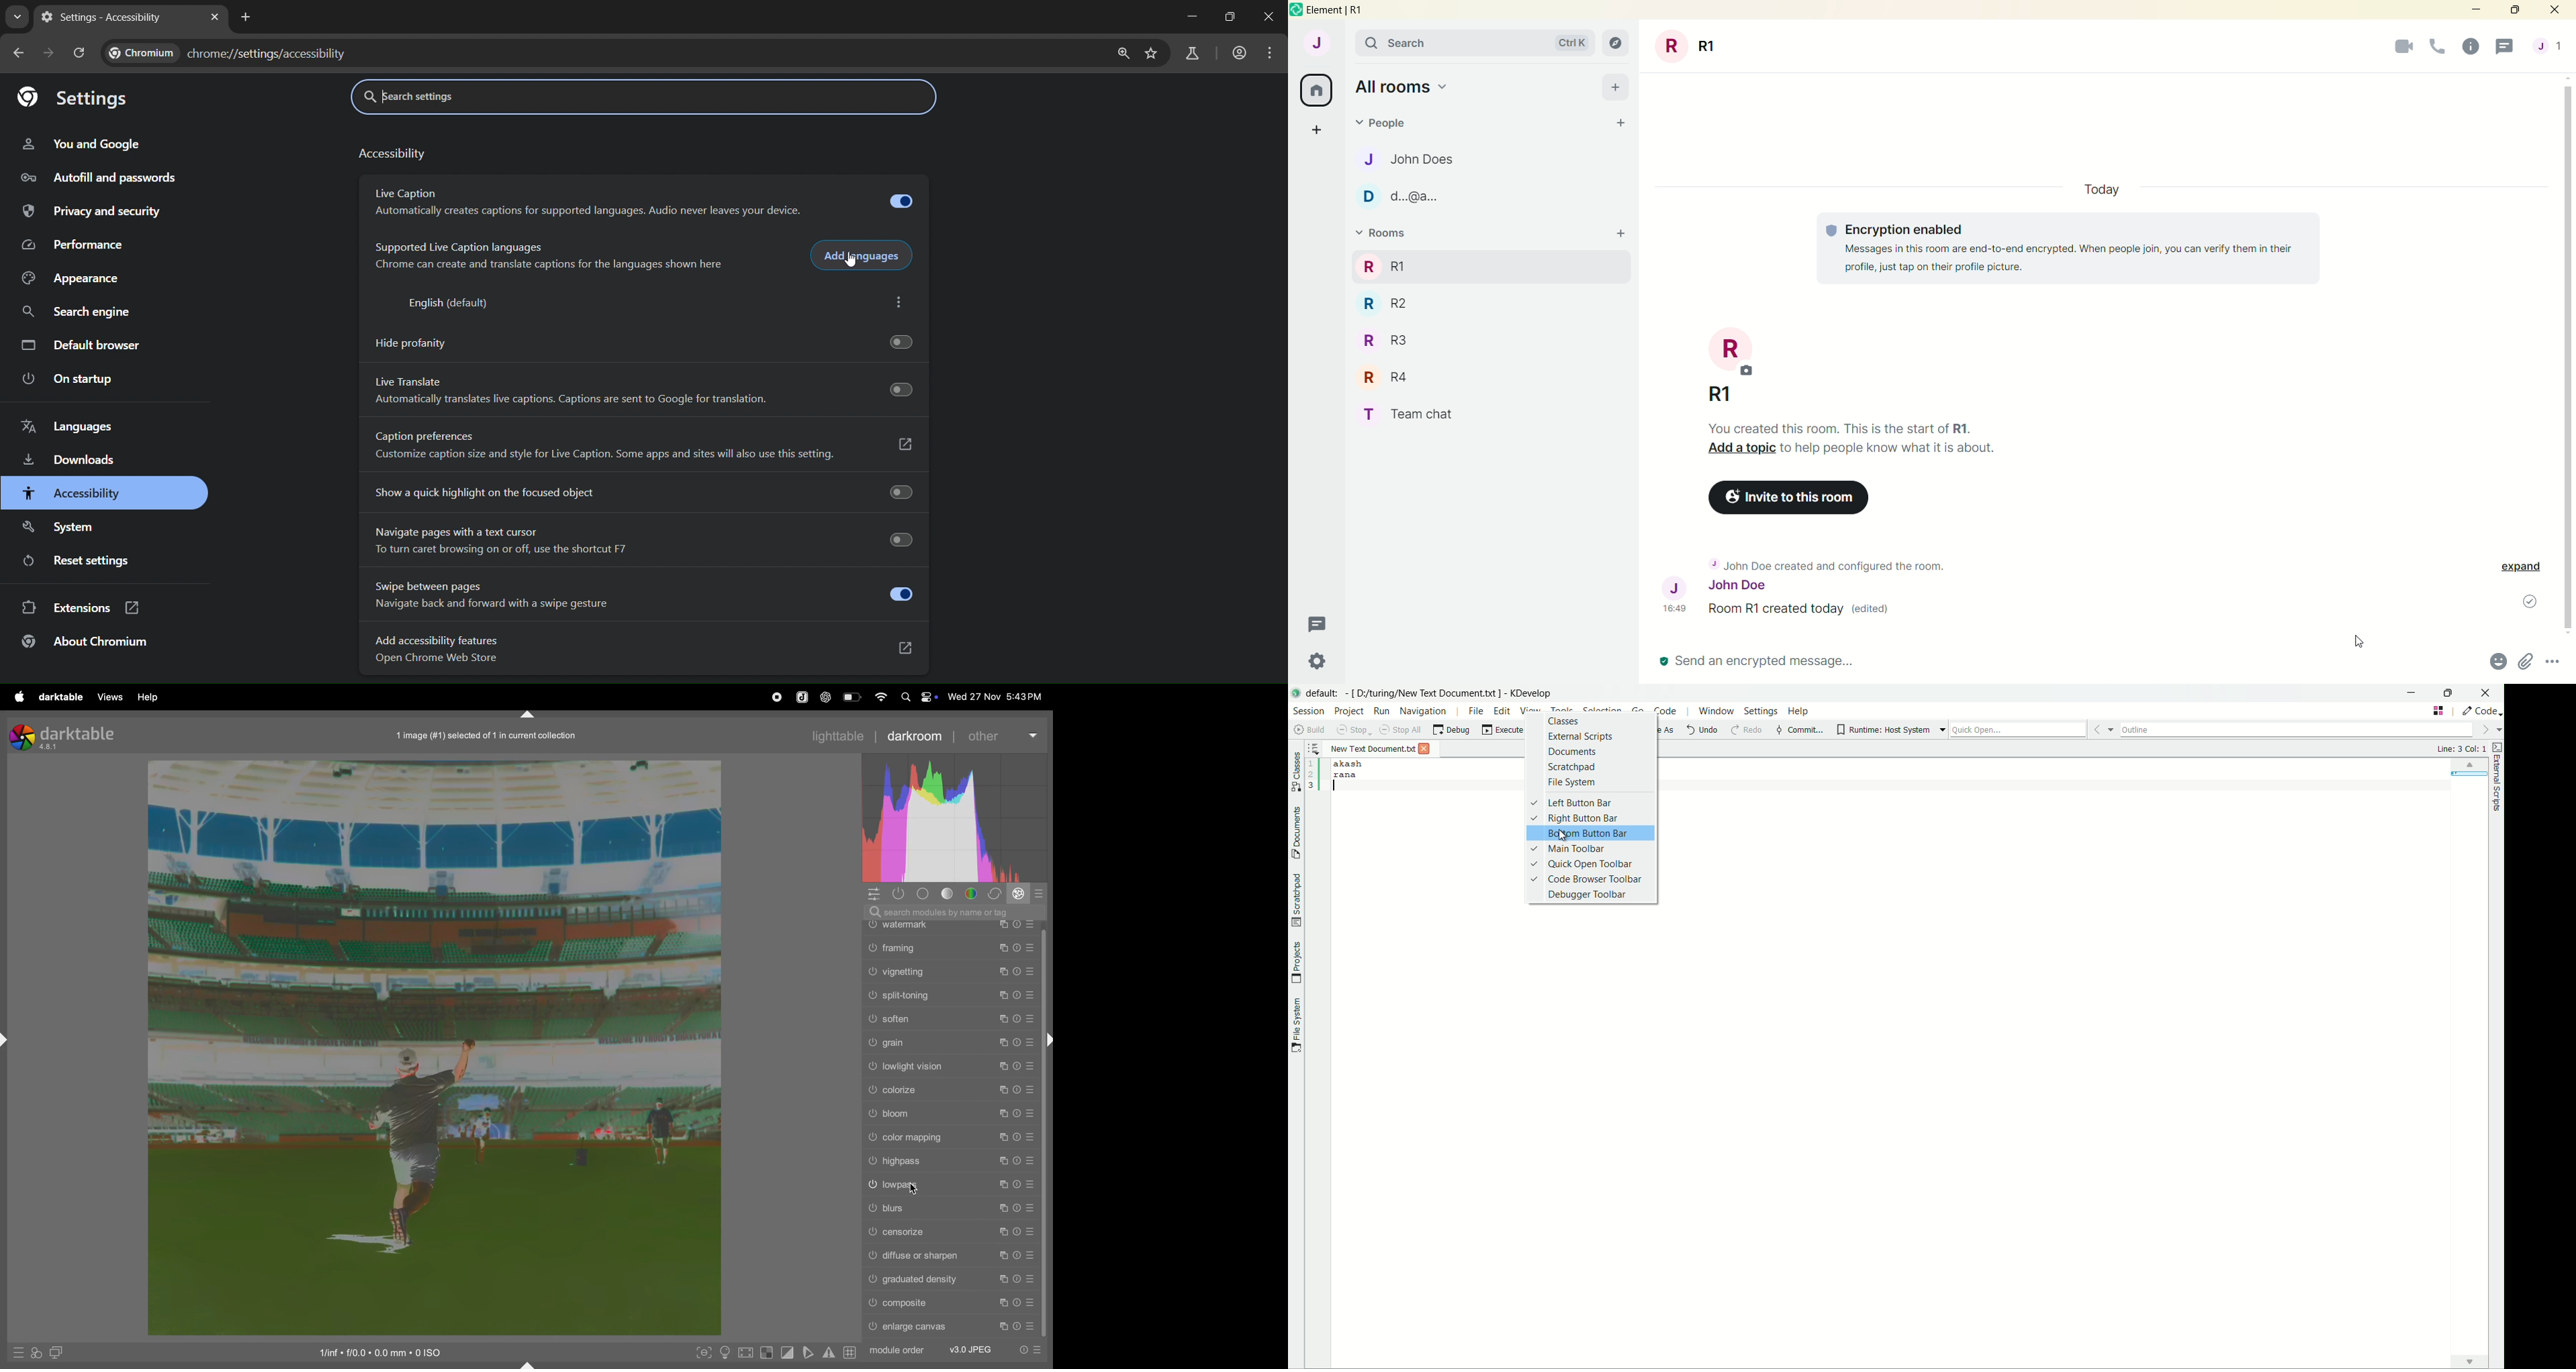 The image size is (2576, 1372). What do you see at coordinates (1786, 394) in the screenshot?
I see `R1` at bounding box center [1786, 394].